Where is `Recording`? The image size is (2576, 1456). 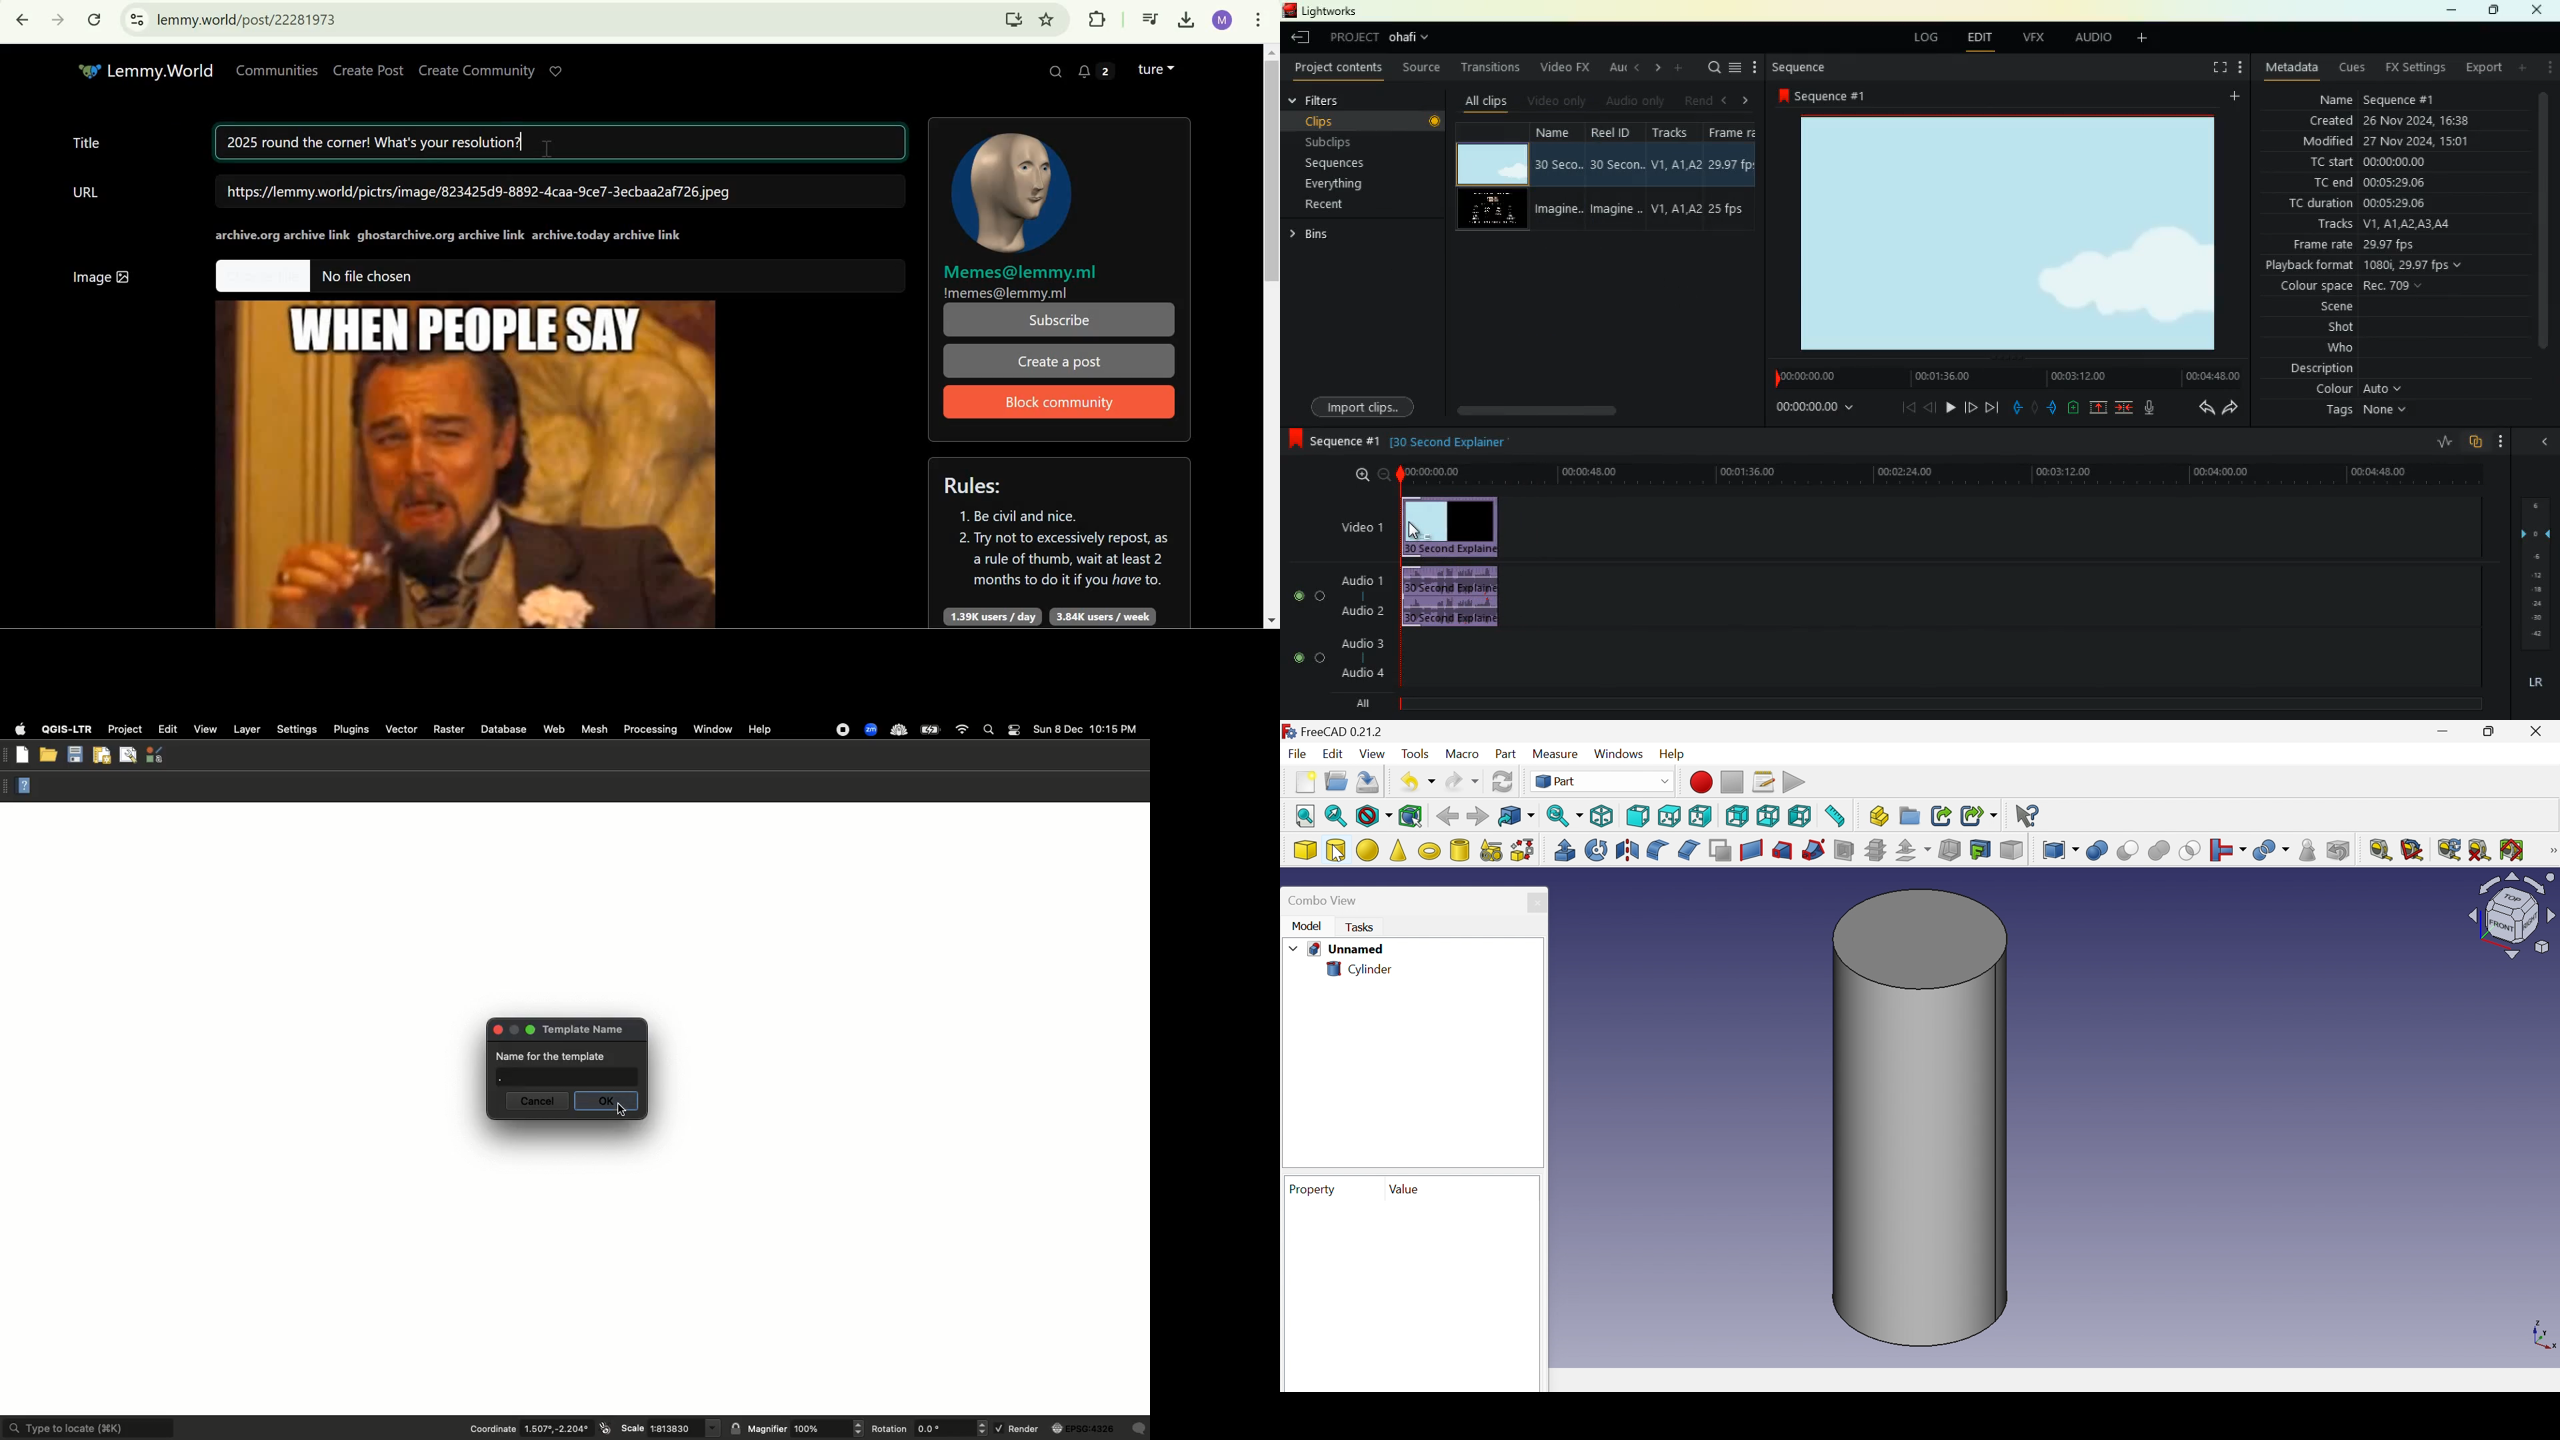 Recording is located at coordinates (842, 730).